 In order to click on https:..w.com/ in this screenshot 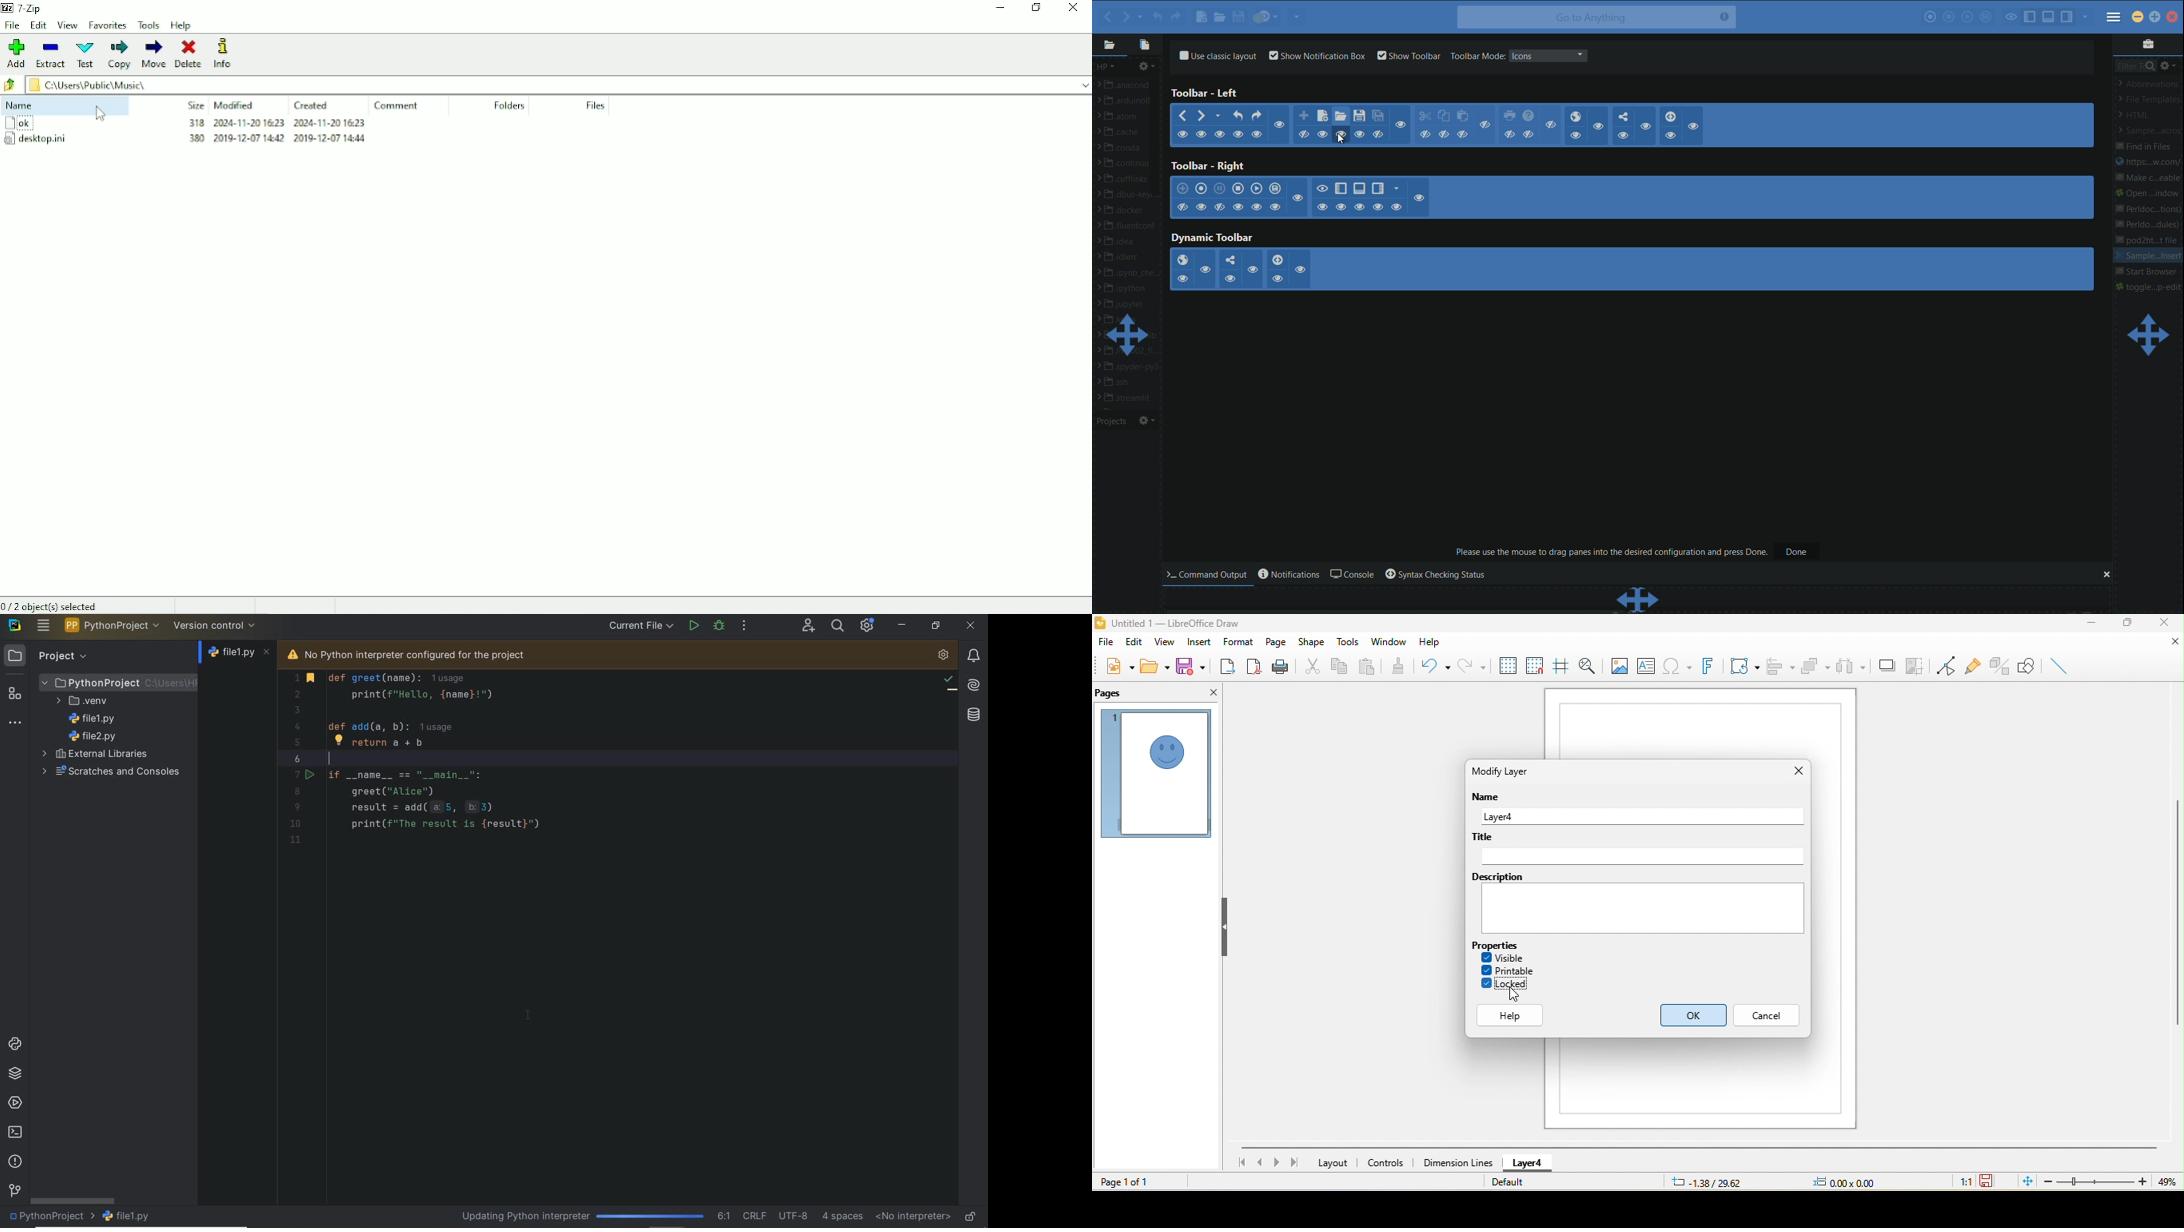, I will do `click(2148, 163)`.